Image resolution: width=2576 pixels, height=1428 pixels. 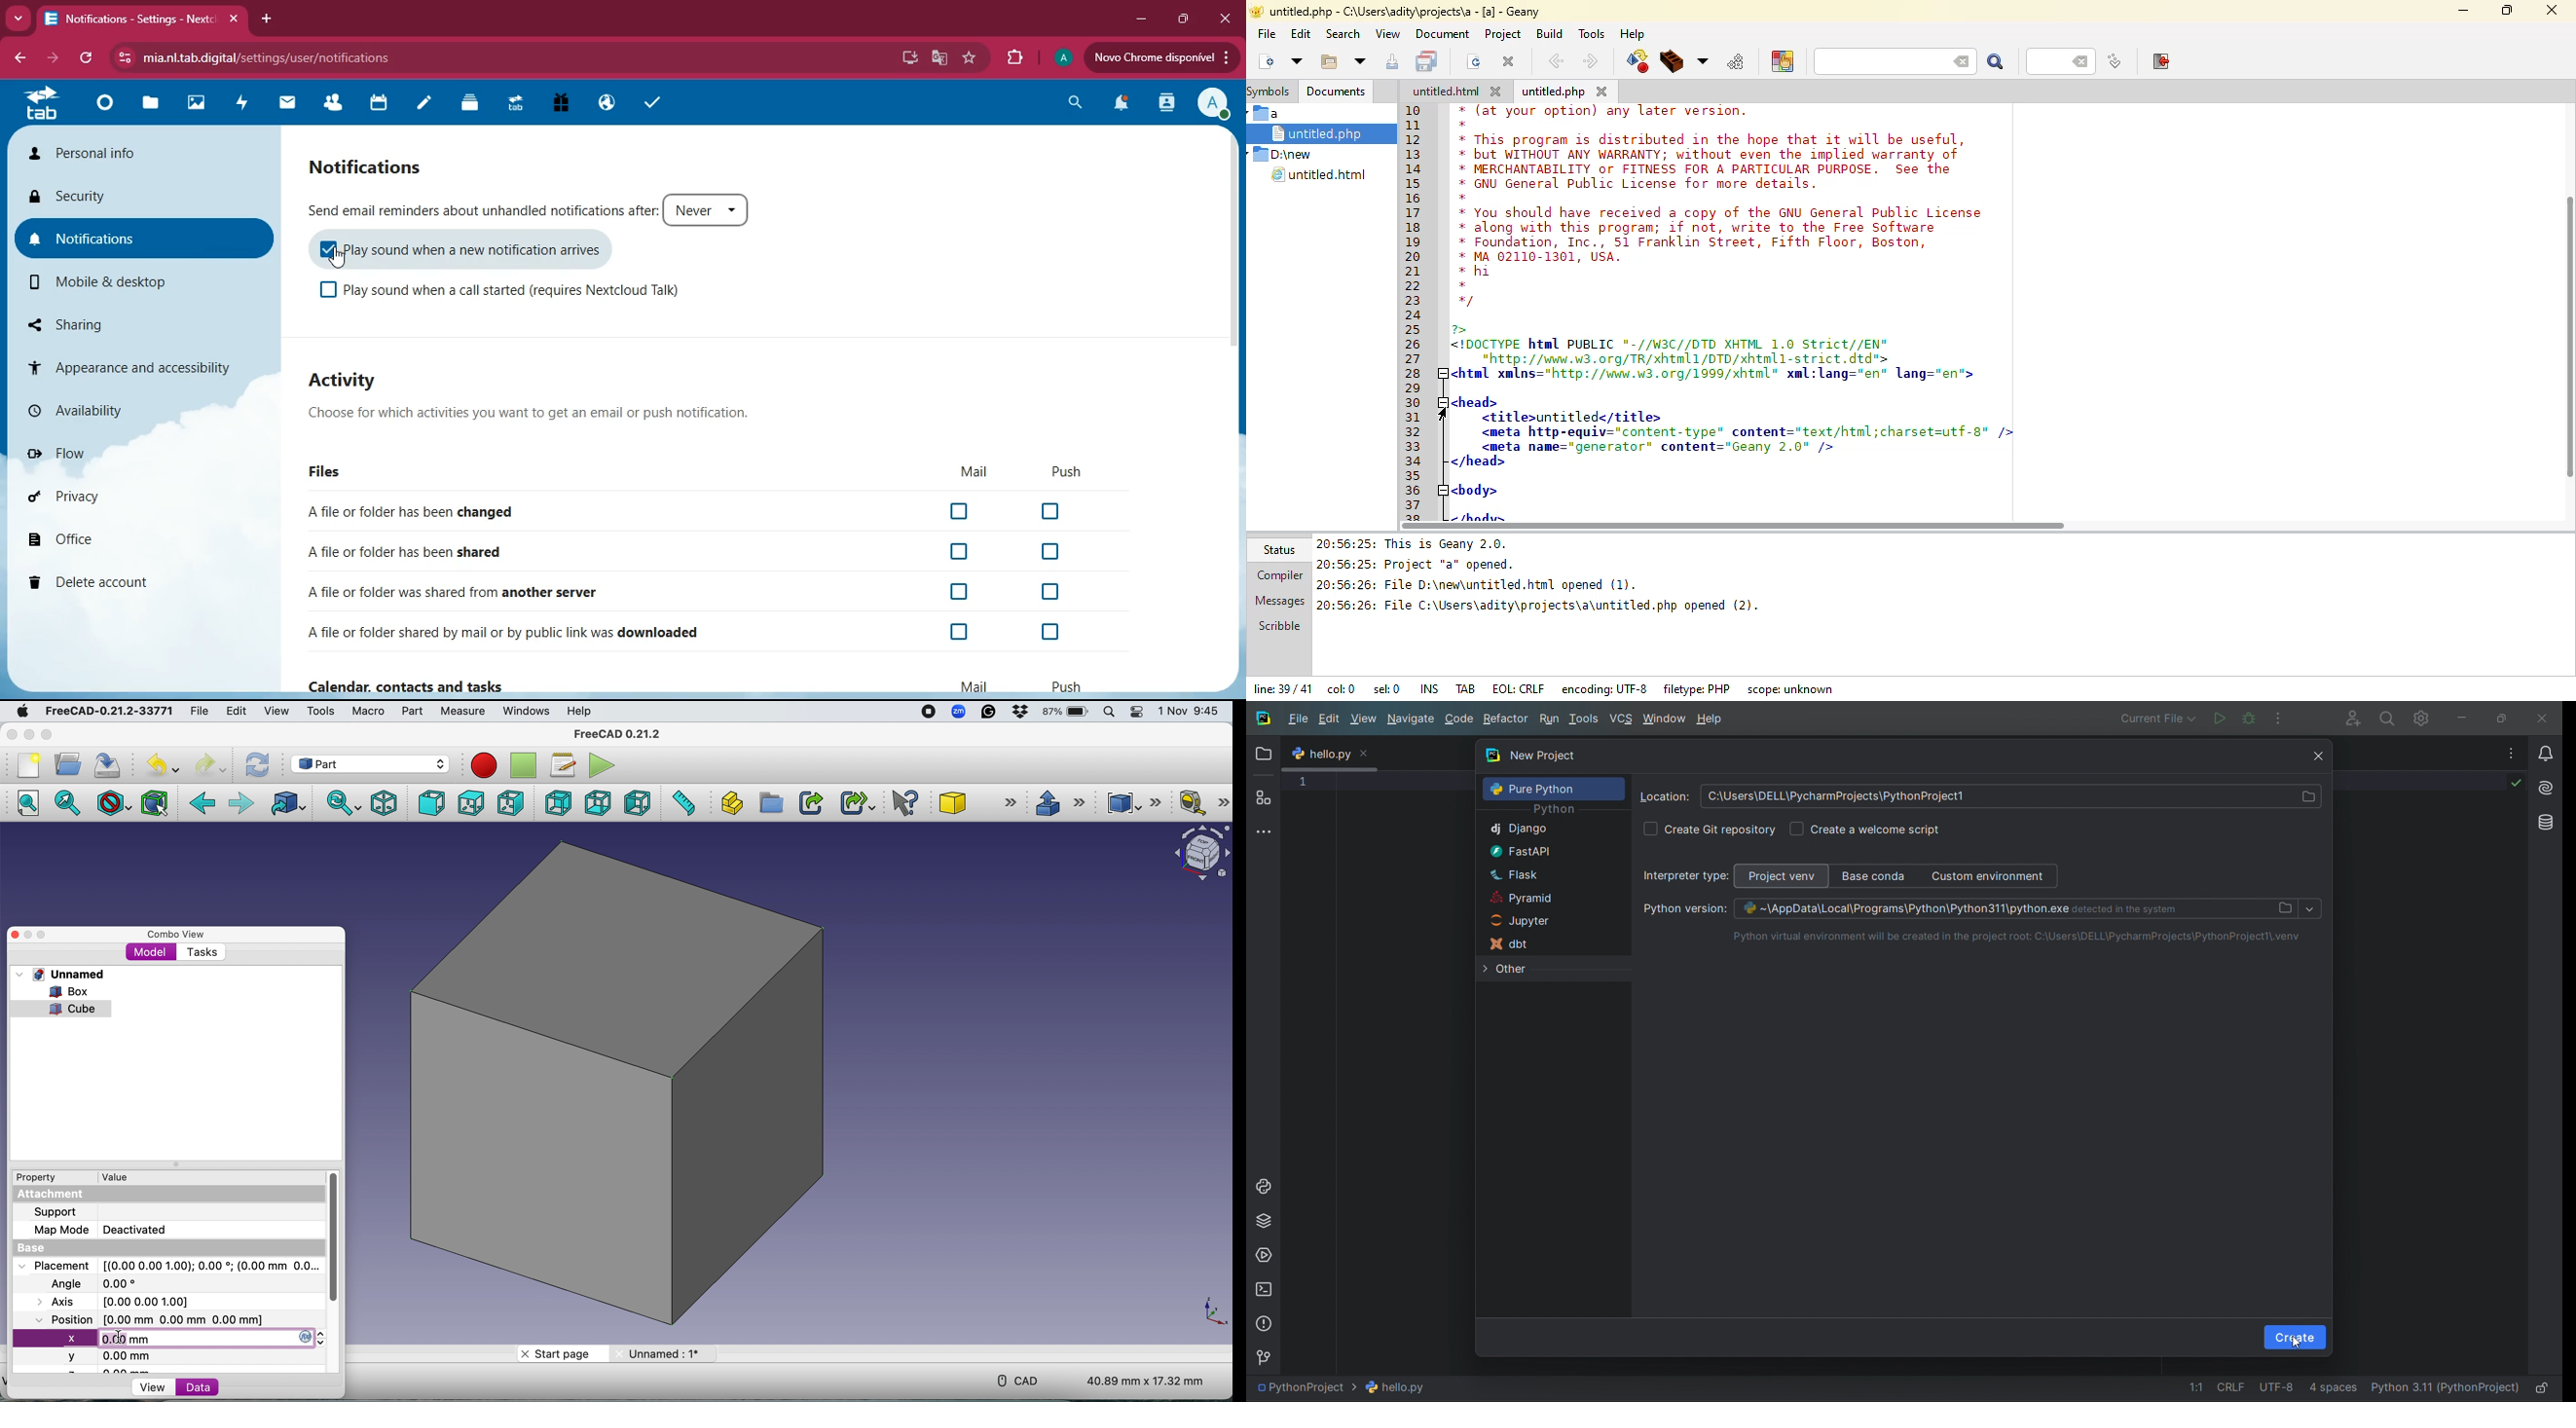 I want to click on pure python, so click(x=1554, y=788).